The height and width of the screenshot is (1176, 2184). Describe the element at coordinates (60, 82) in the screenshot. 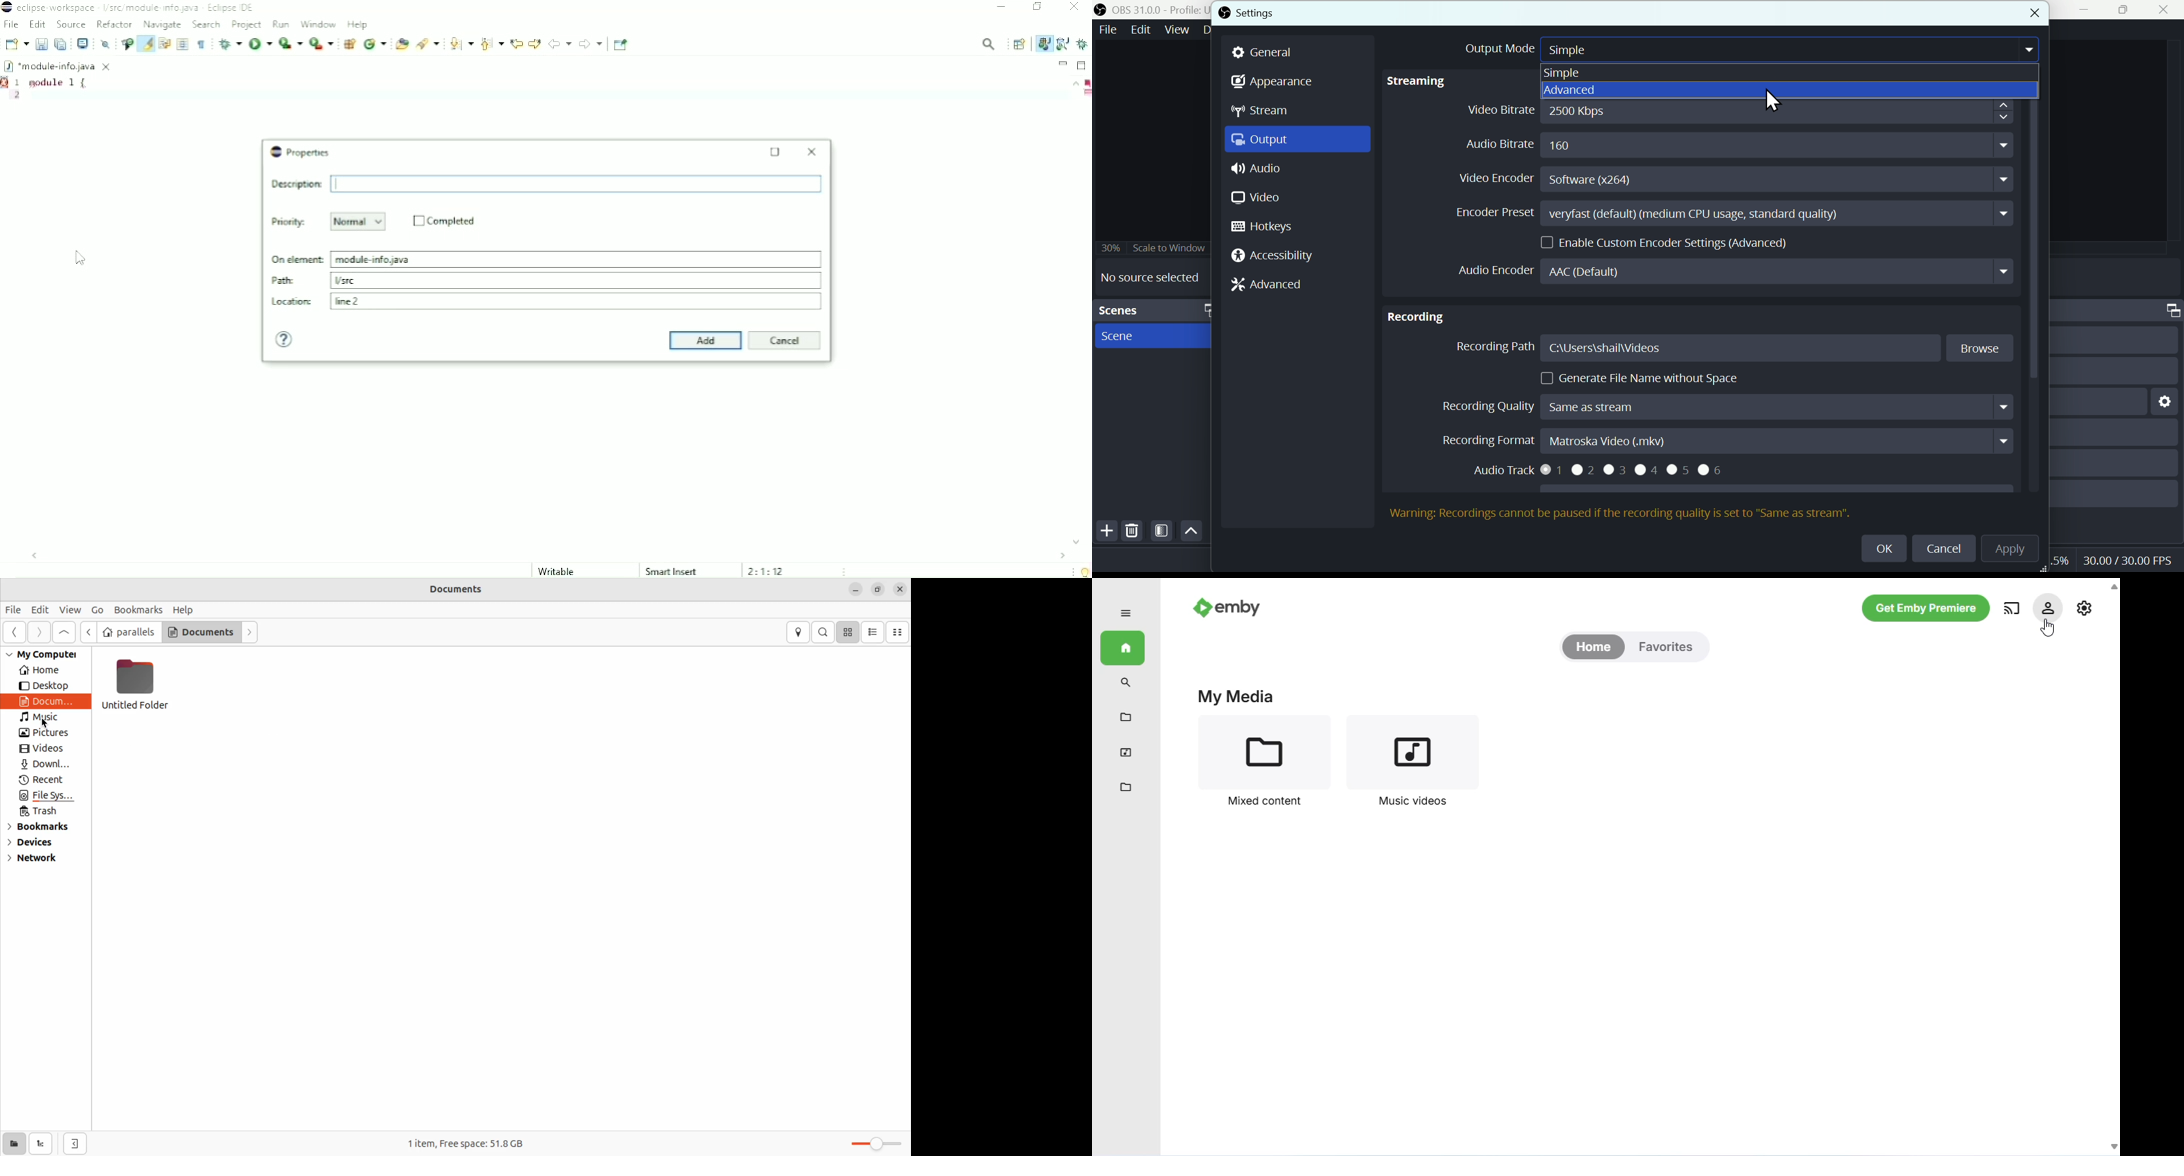

I see `module 1` at that location.